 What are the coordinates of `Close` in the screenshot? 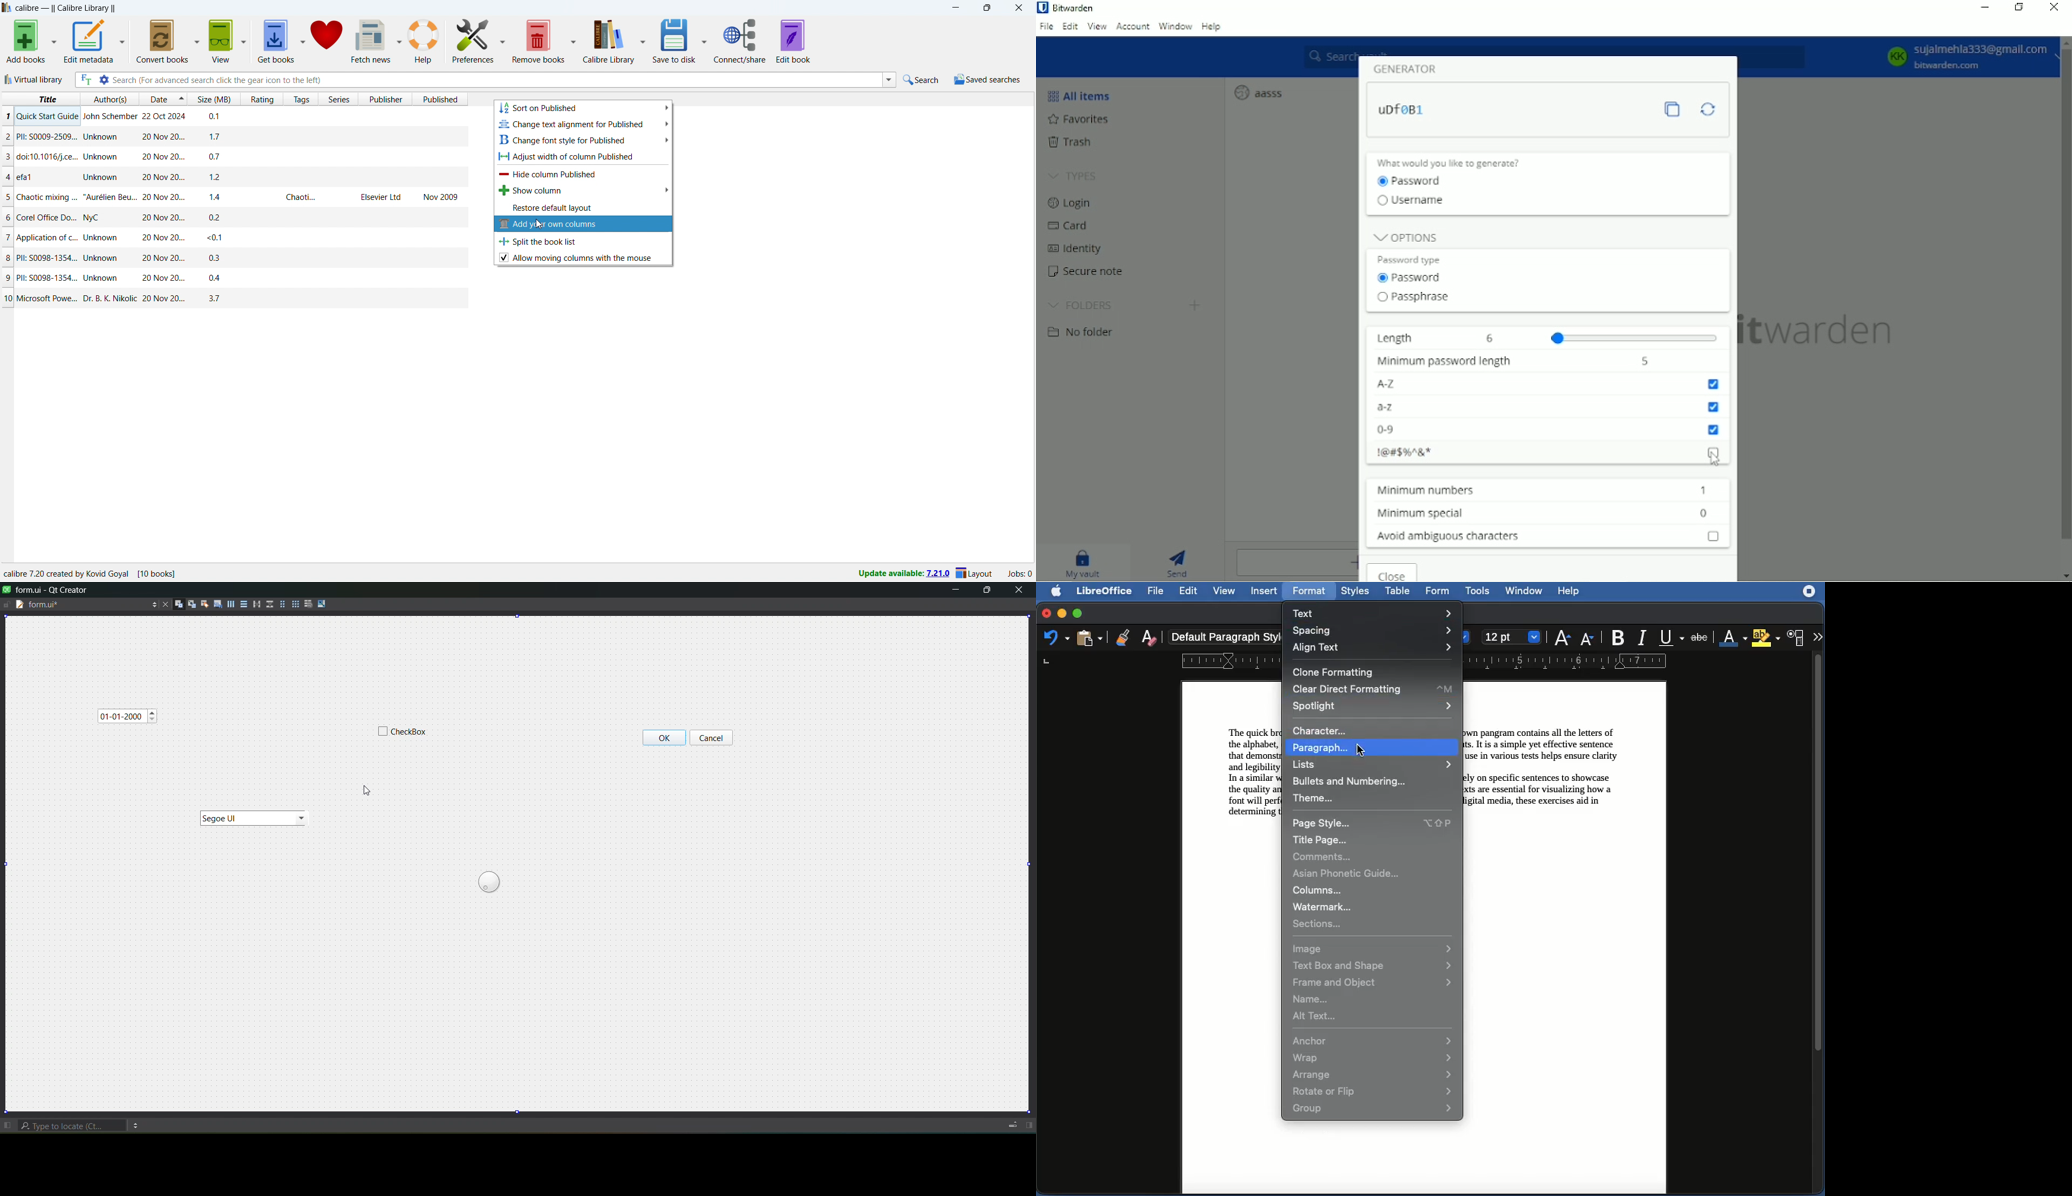 It's located at (163, 604).